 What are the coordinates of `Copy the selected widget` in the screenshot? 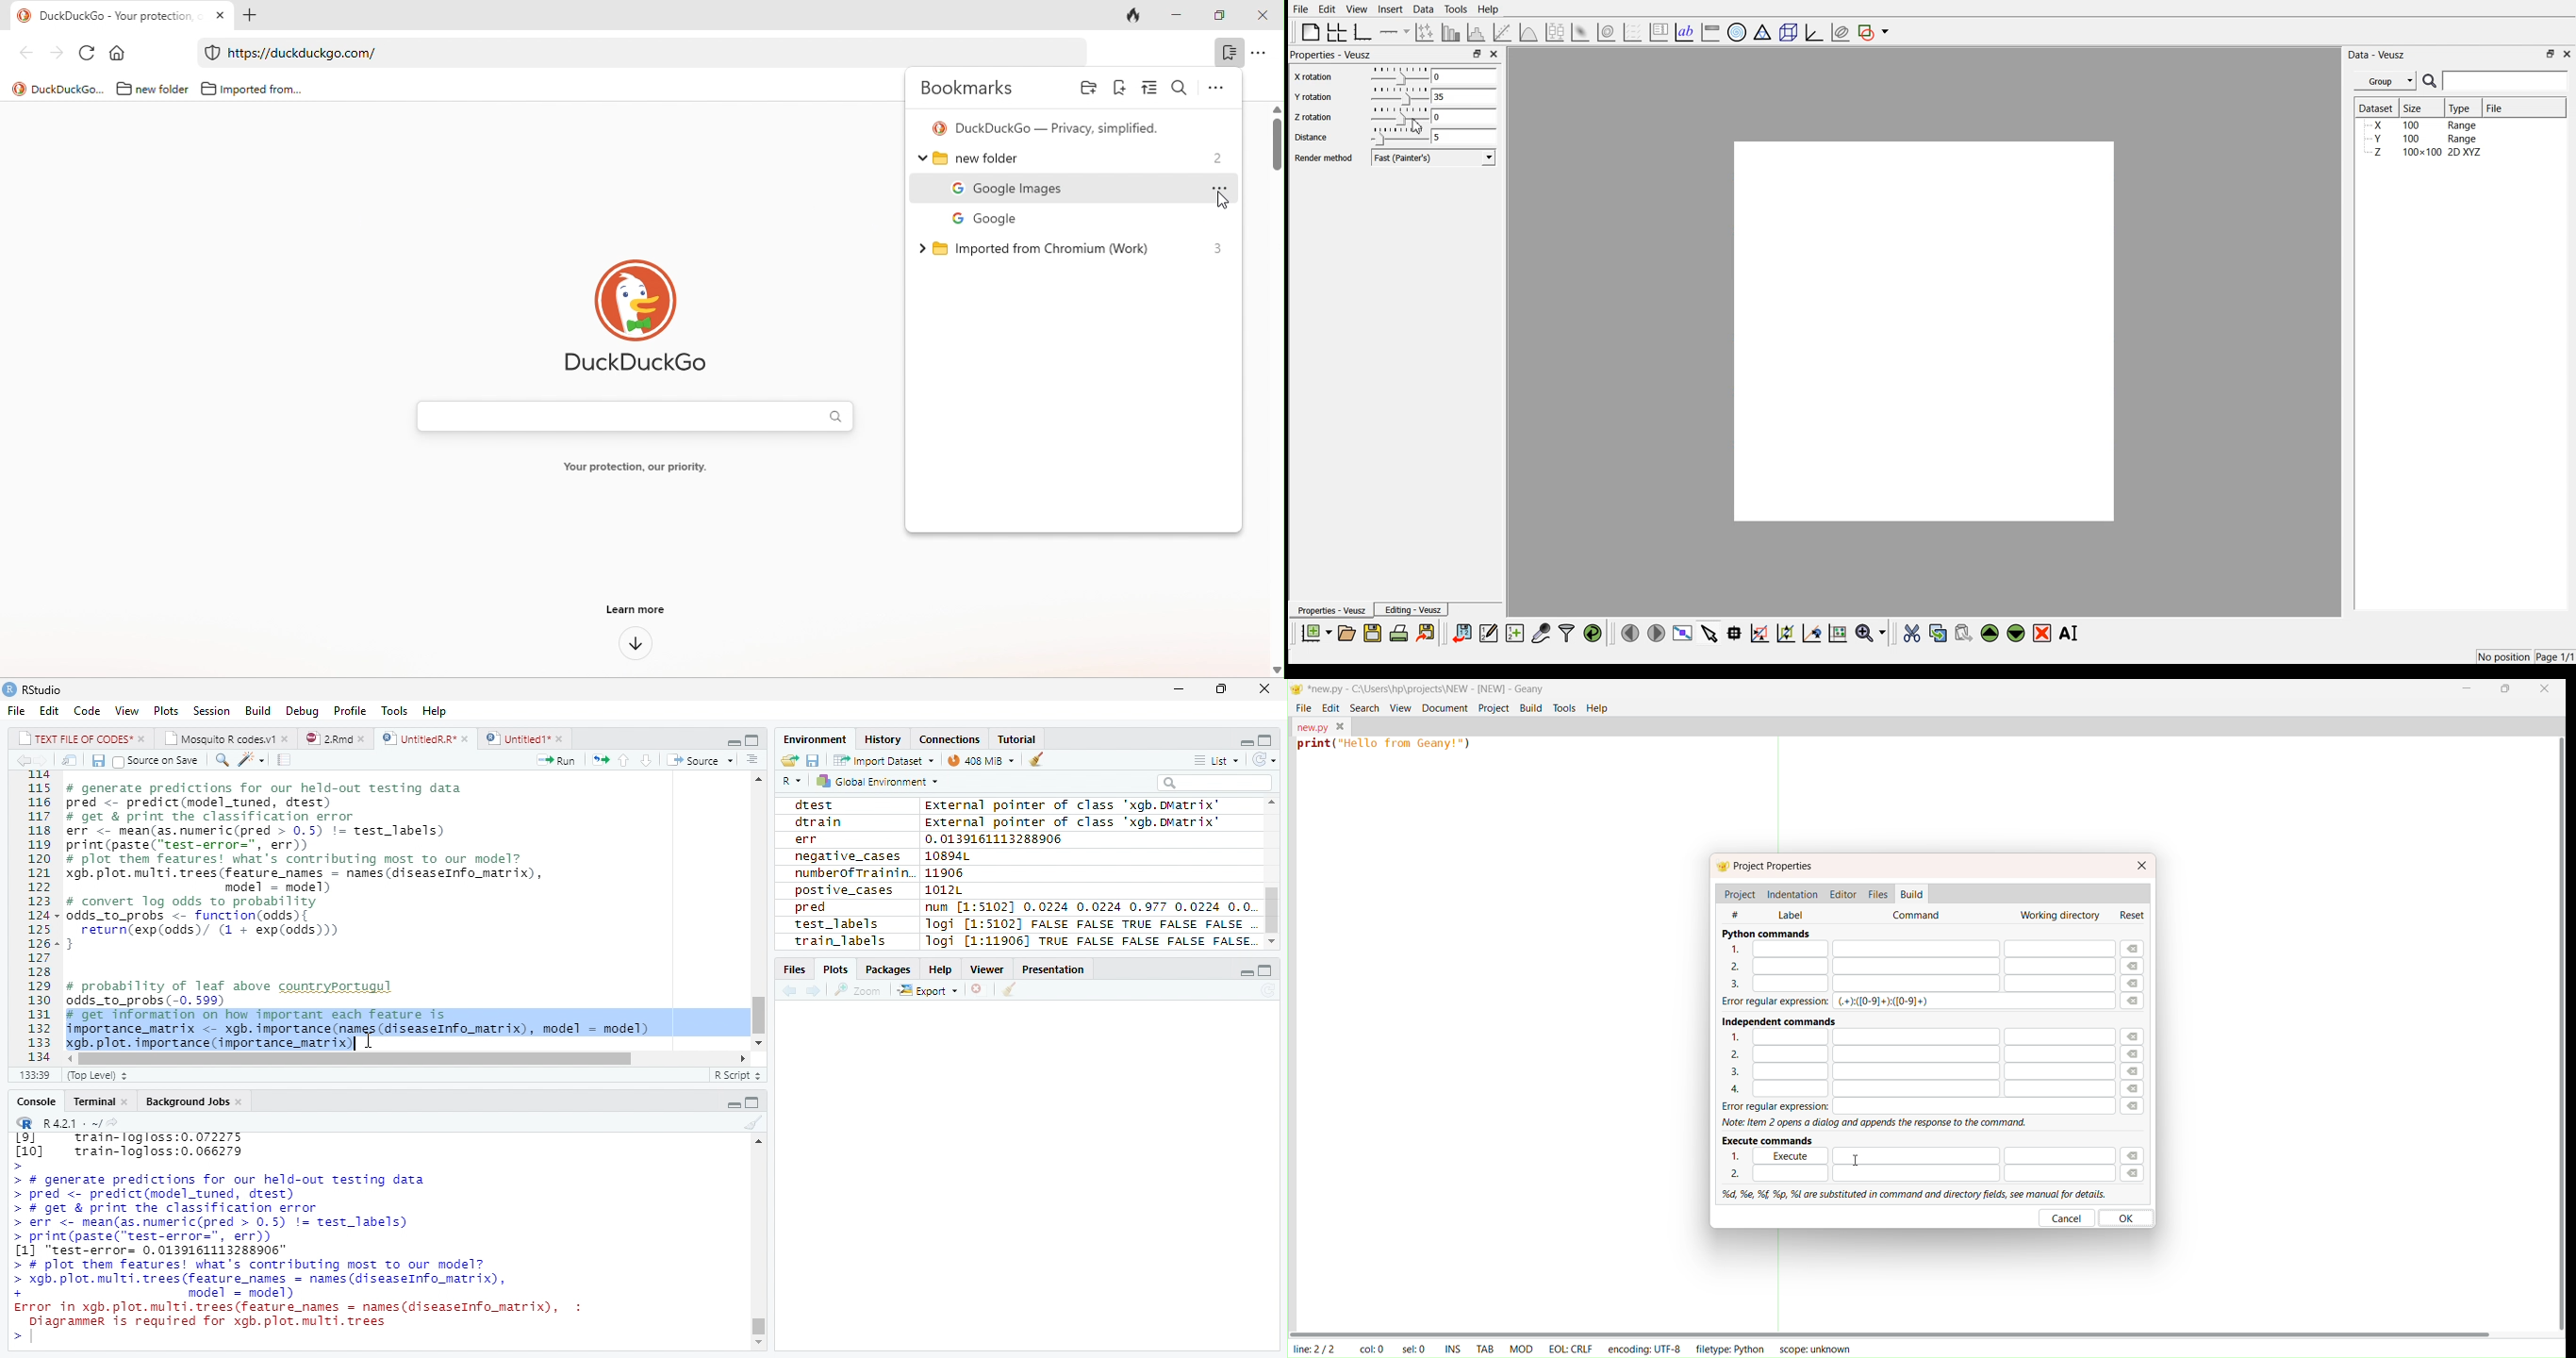 It's located at (1939, 633).